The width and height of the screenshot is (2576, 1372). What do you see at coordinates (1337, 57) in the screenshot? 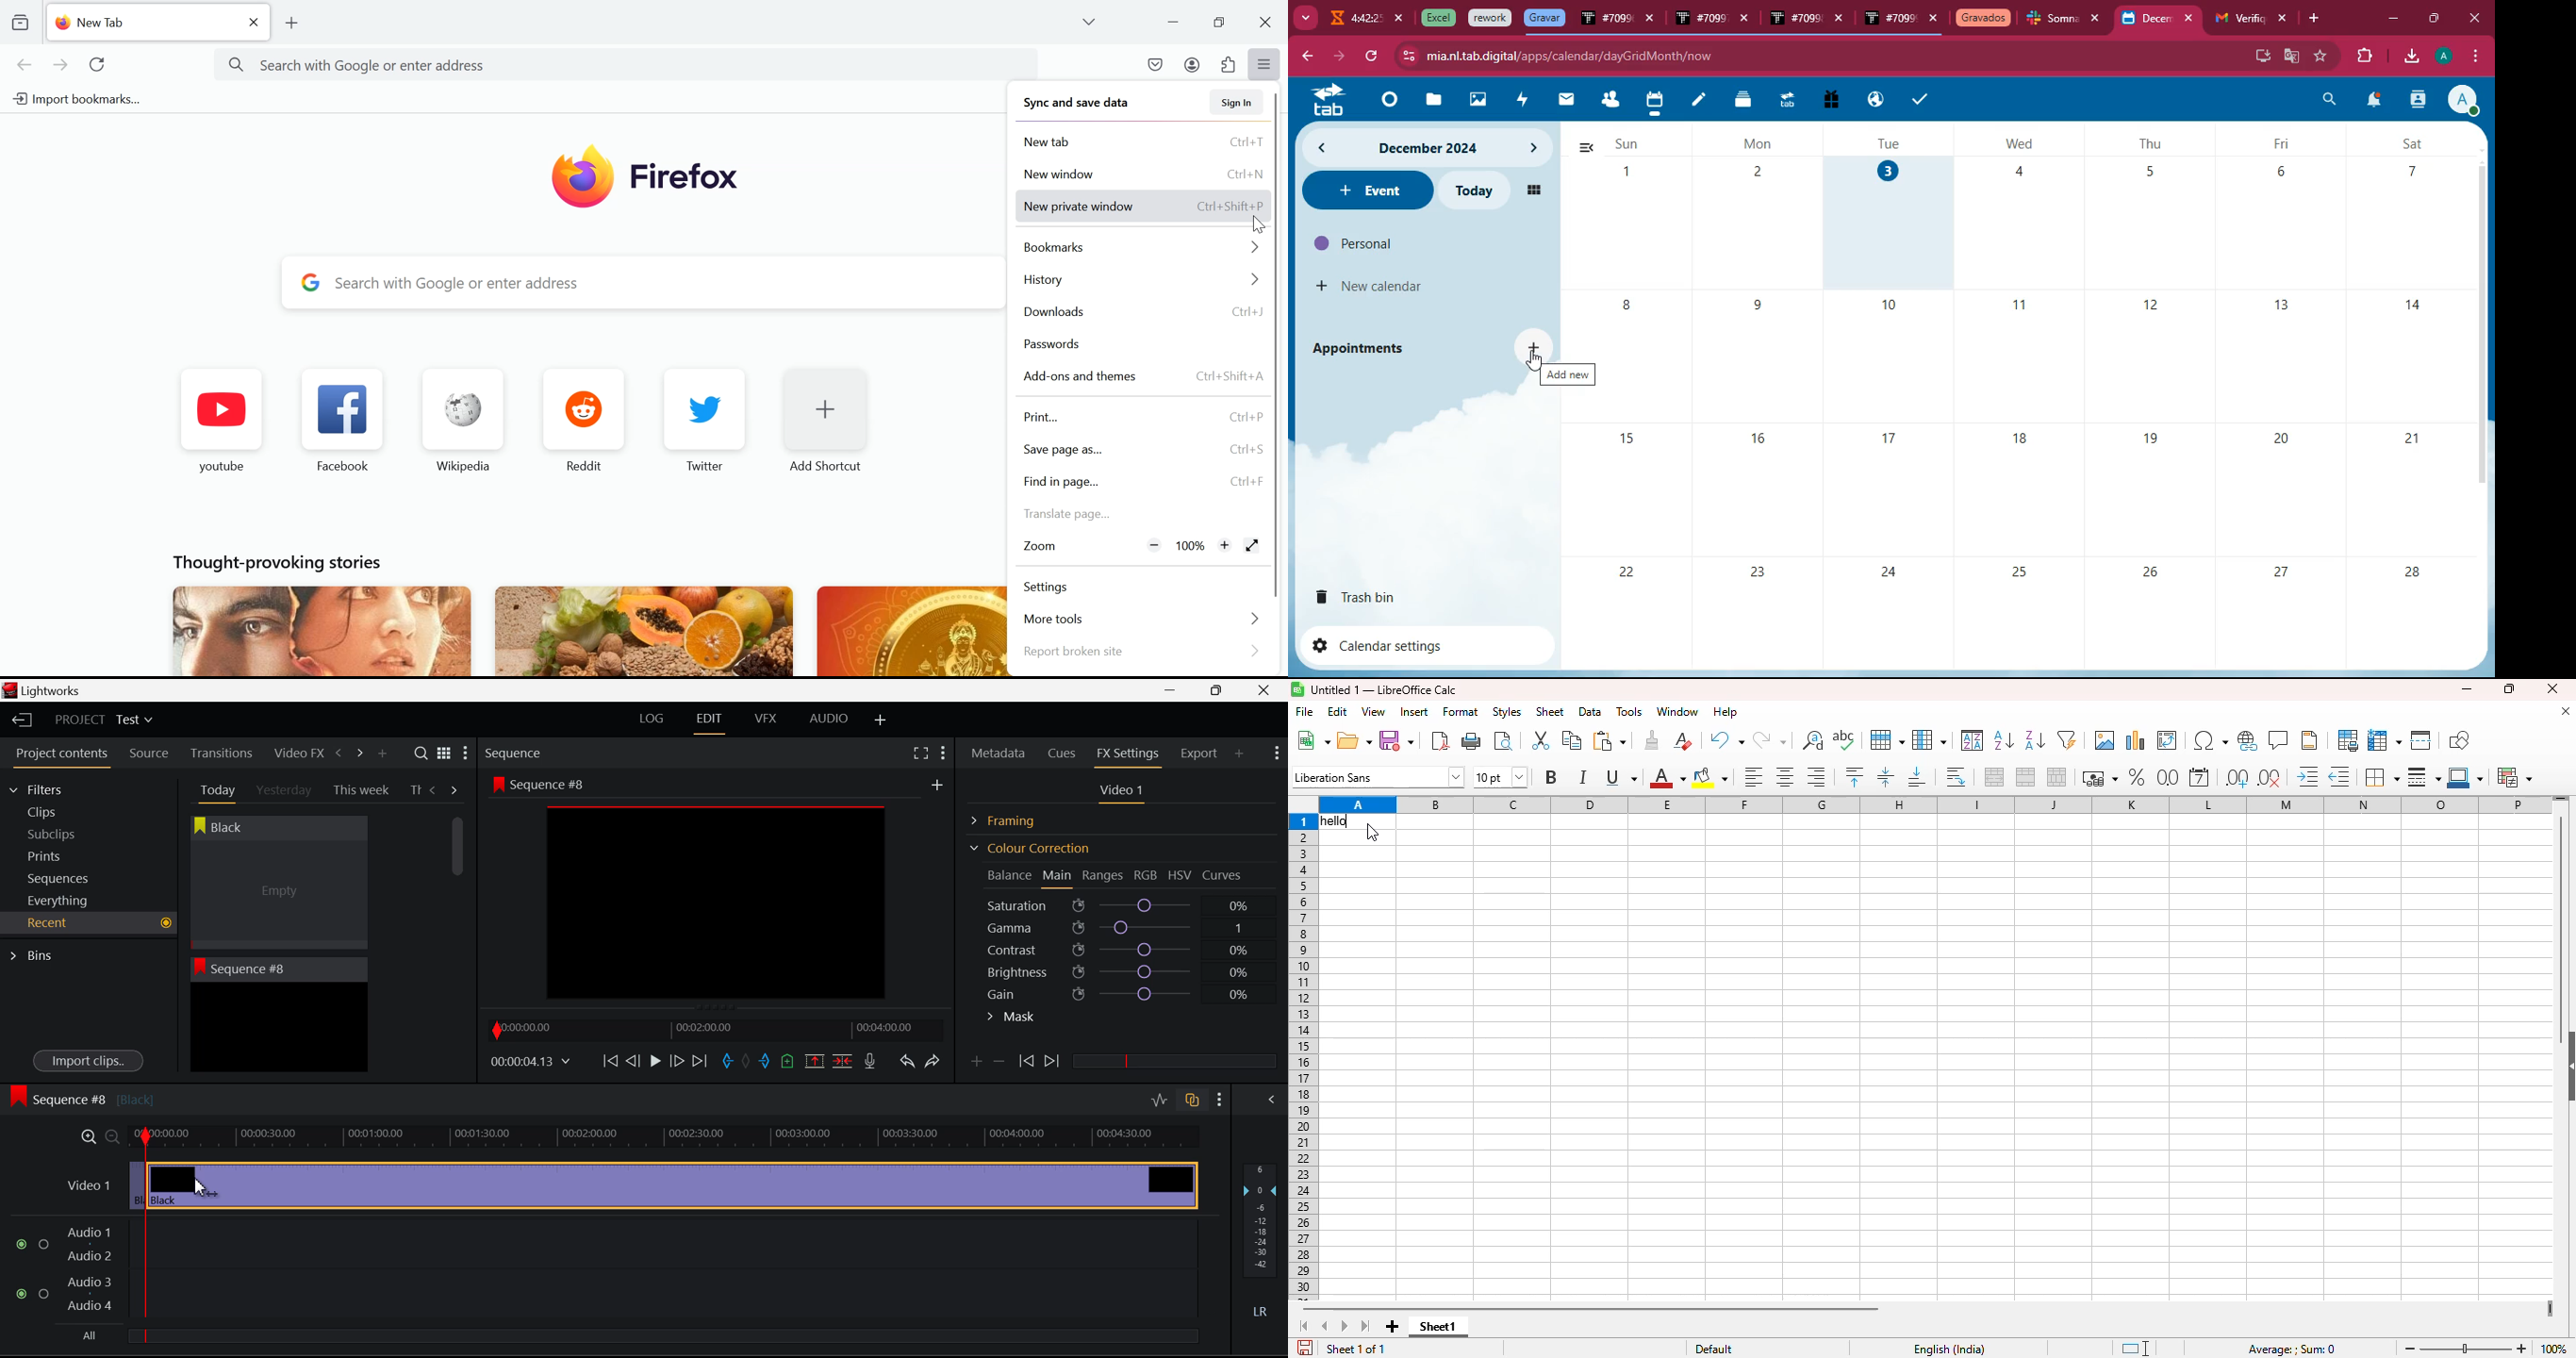
I see `forward` at bounding box center [1337, 57].